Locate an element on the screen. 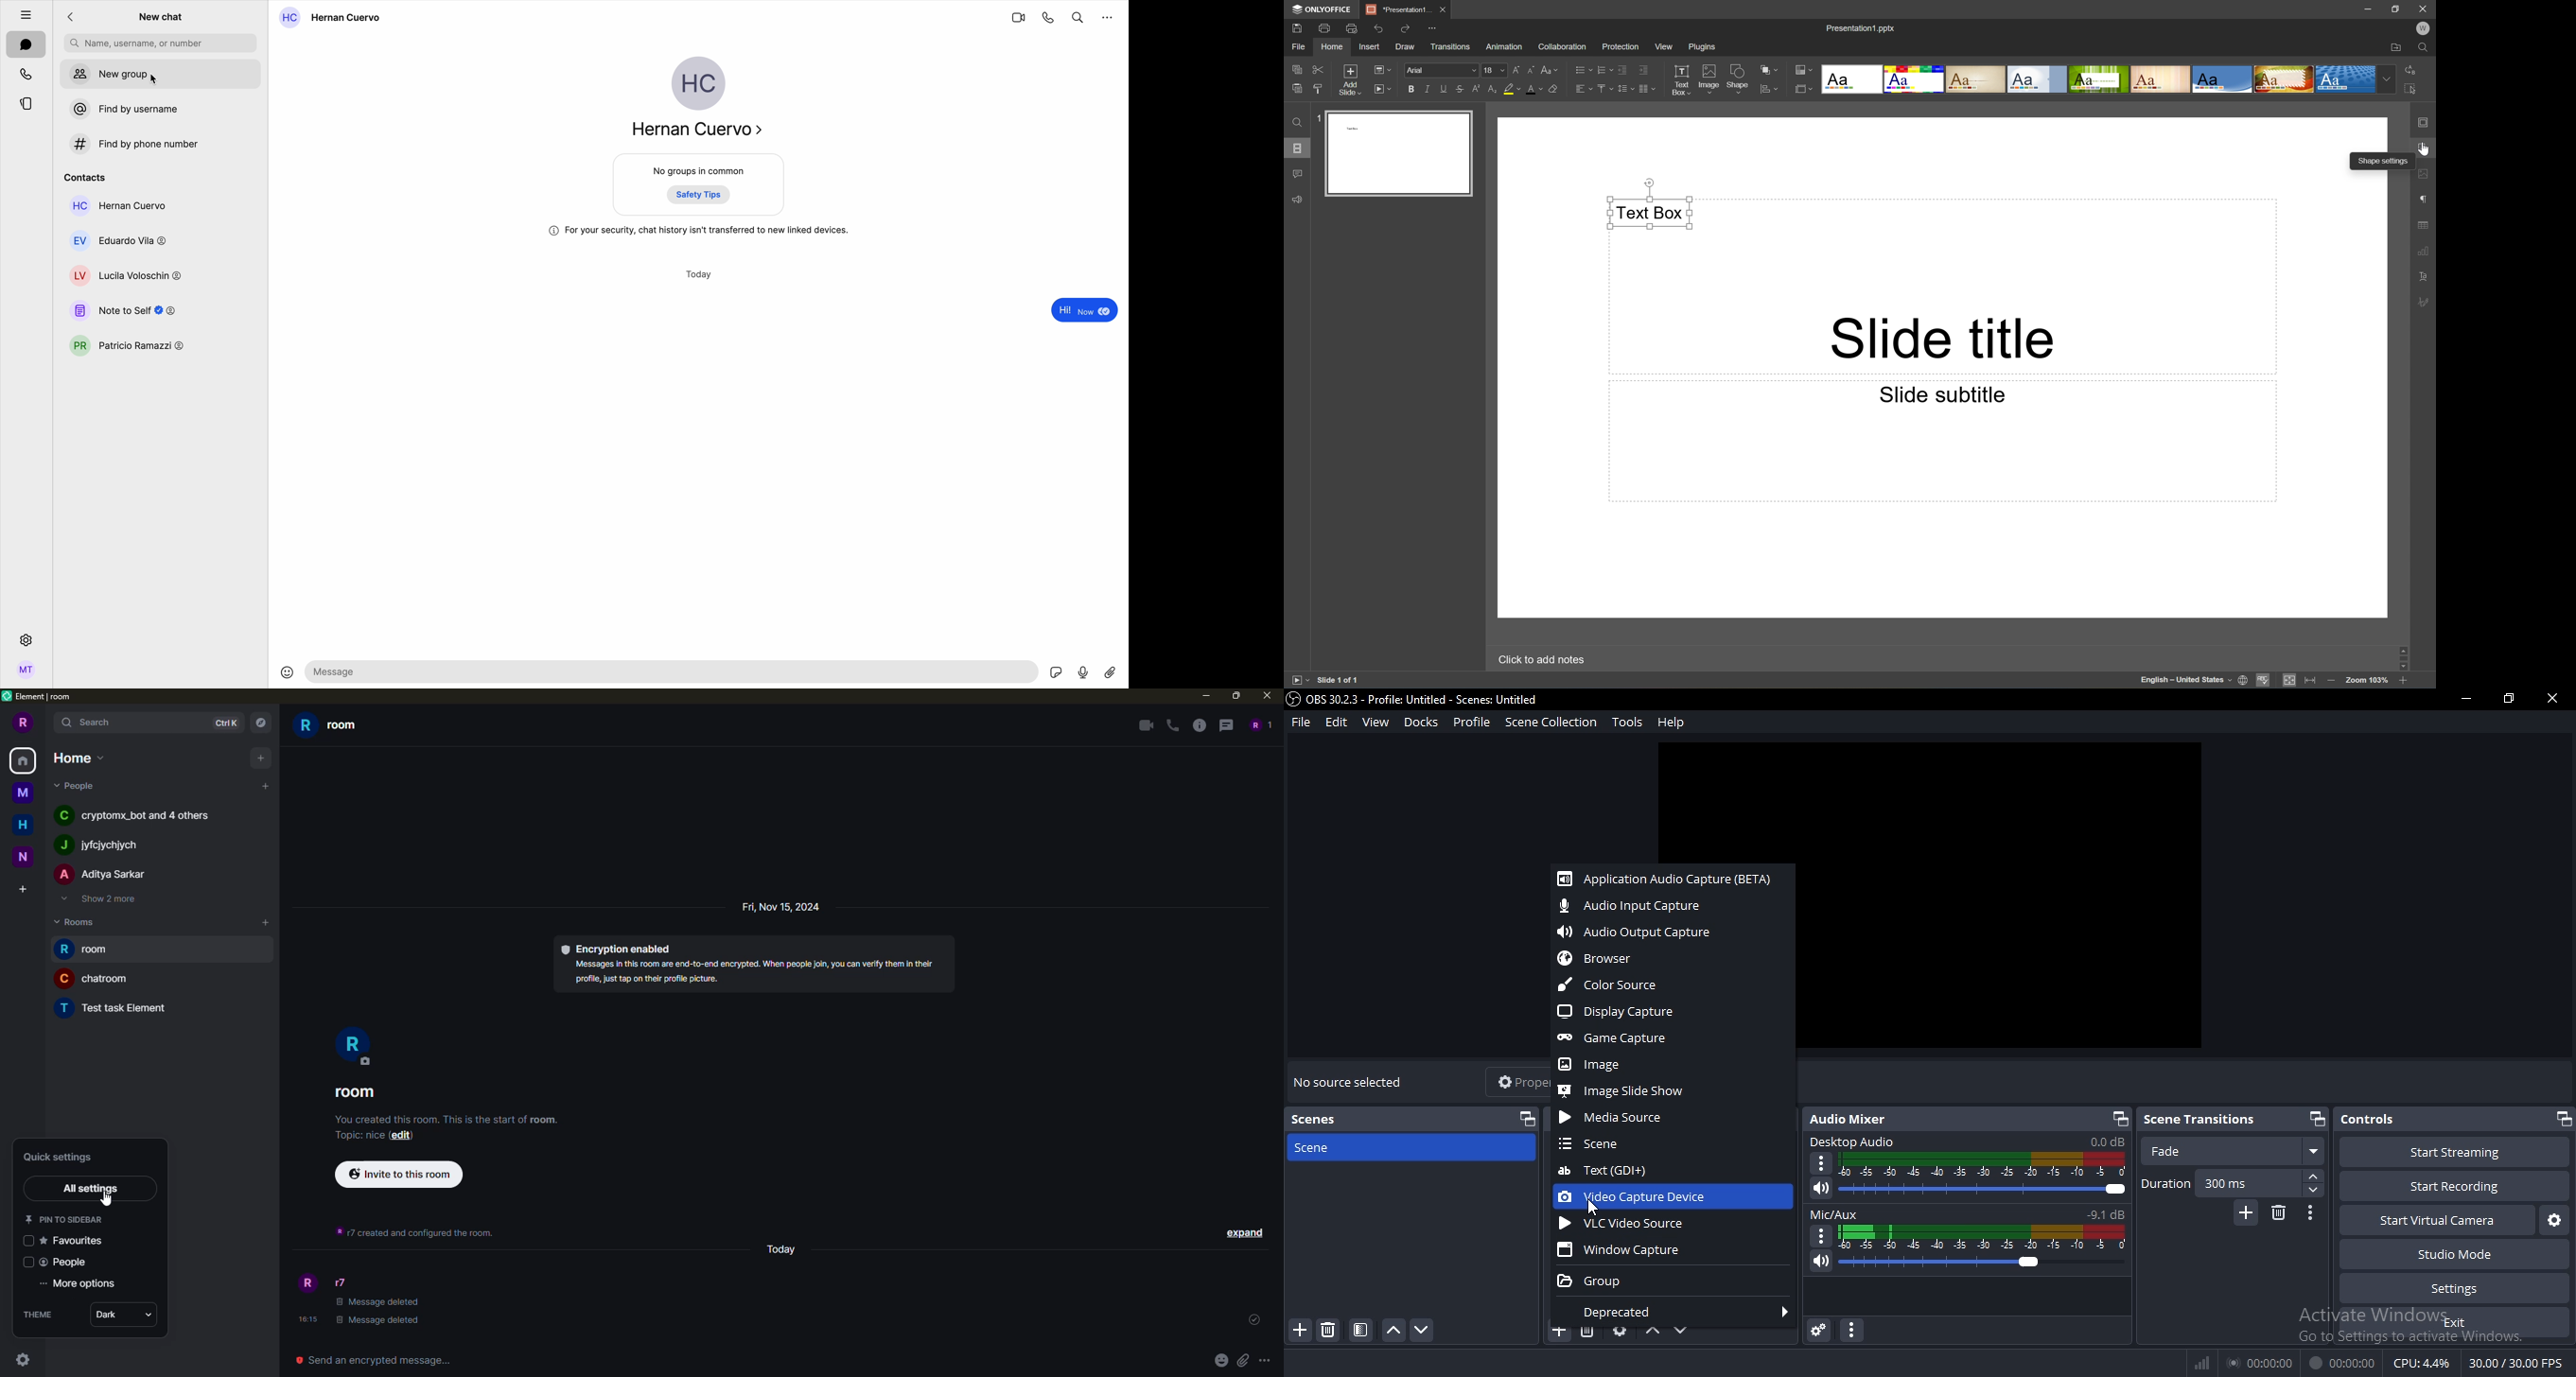 The image size is (2576, 1400). English - United States is located at coordinates (2183, 681).